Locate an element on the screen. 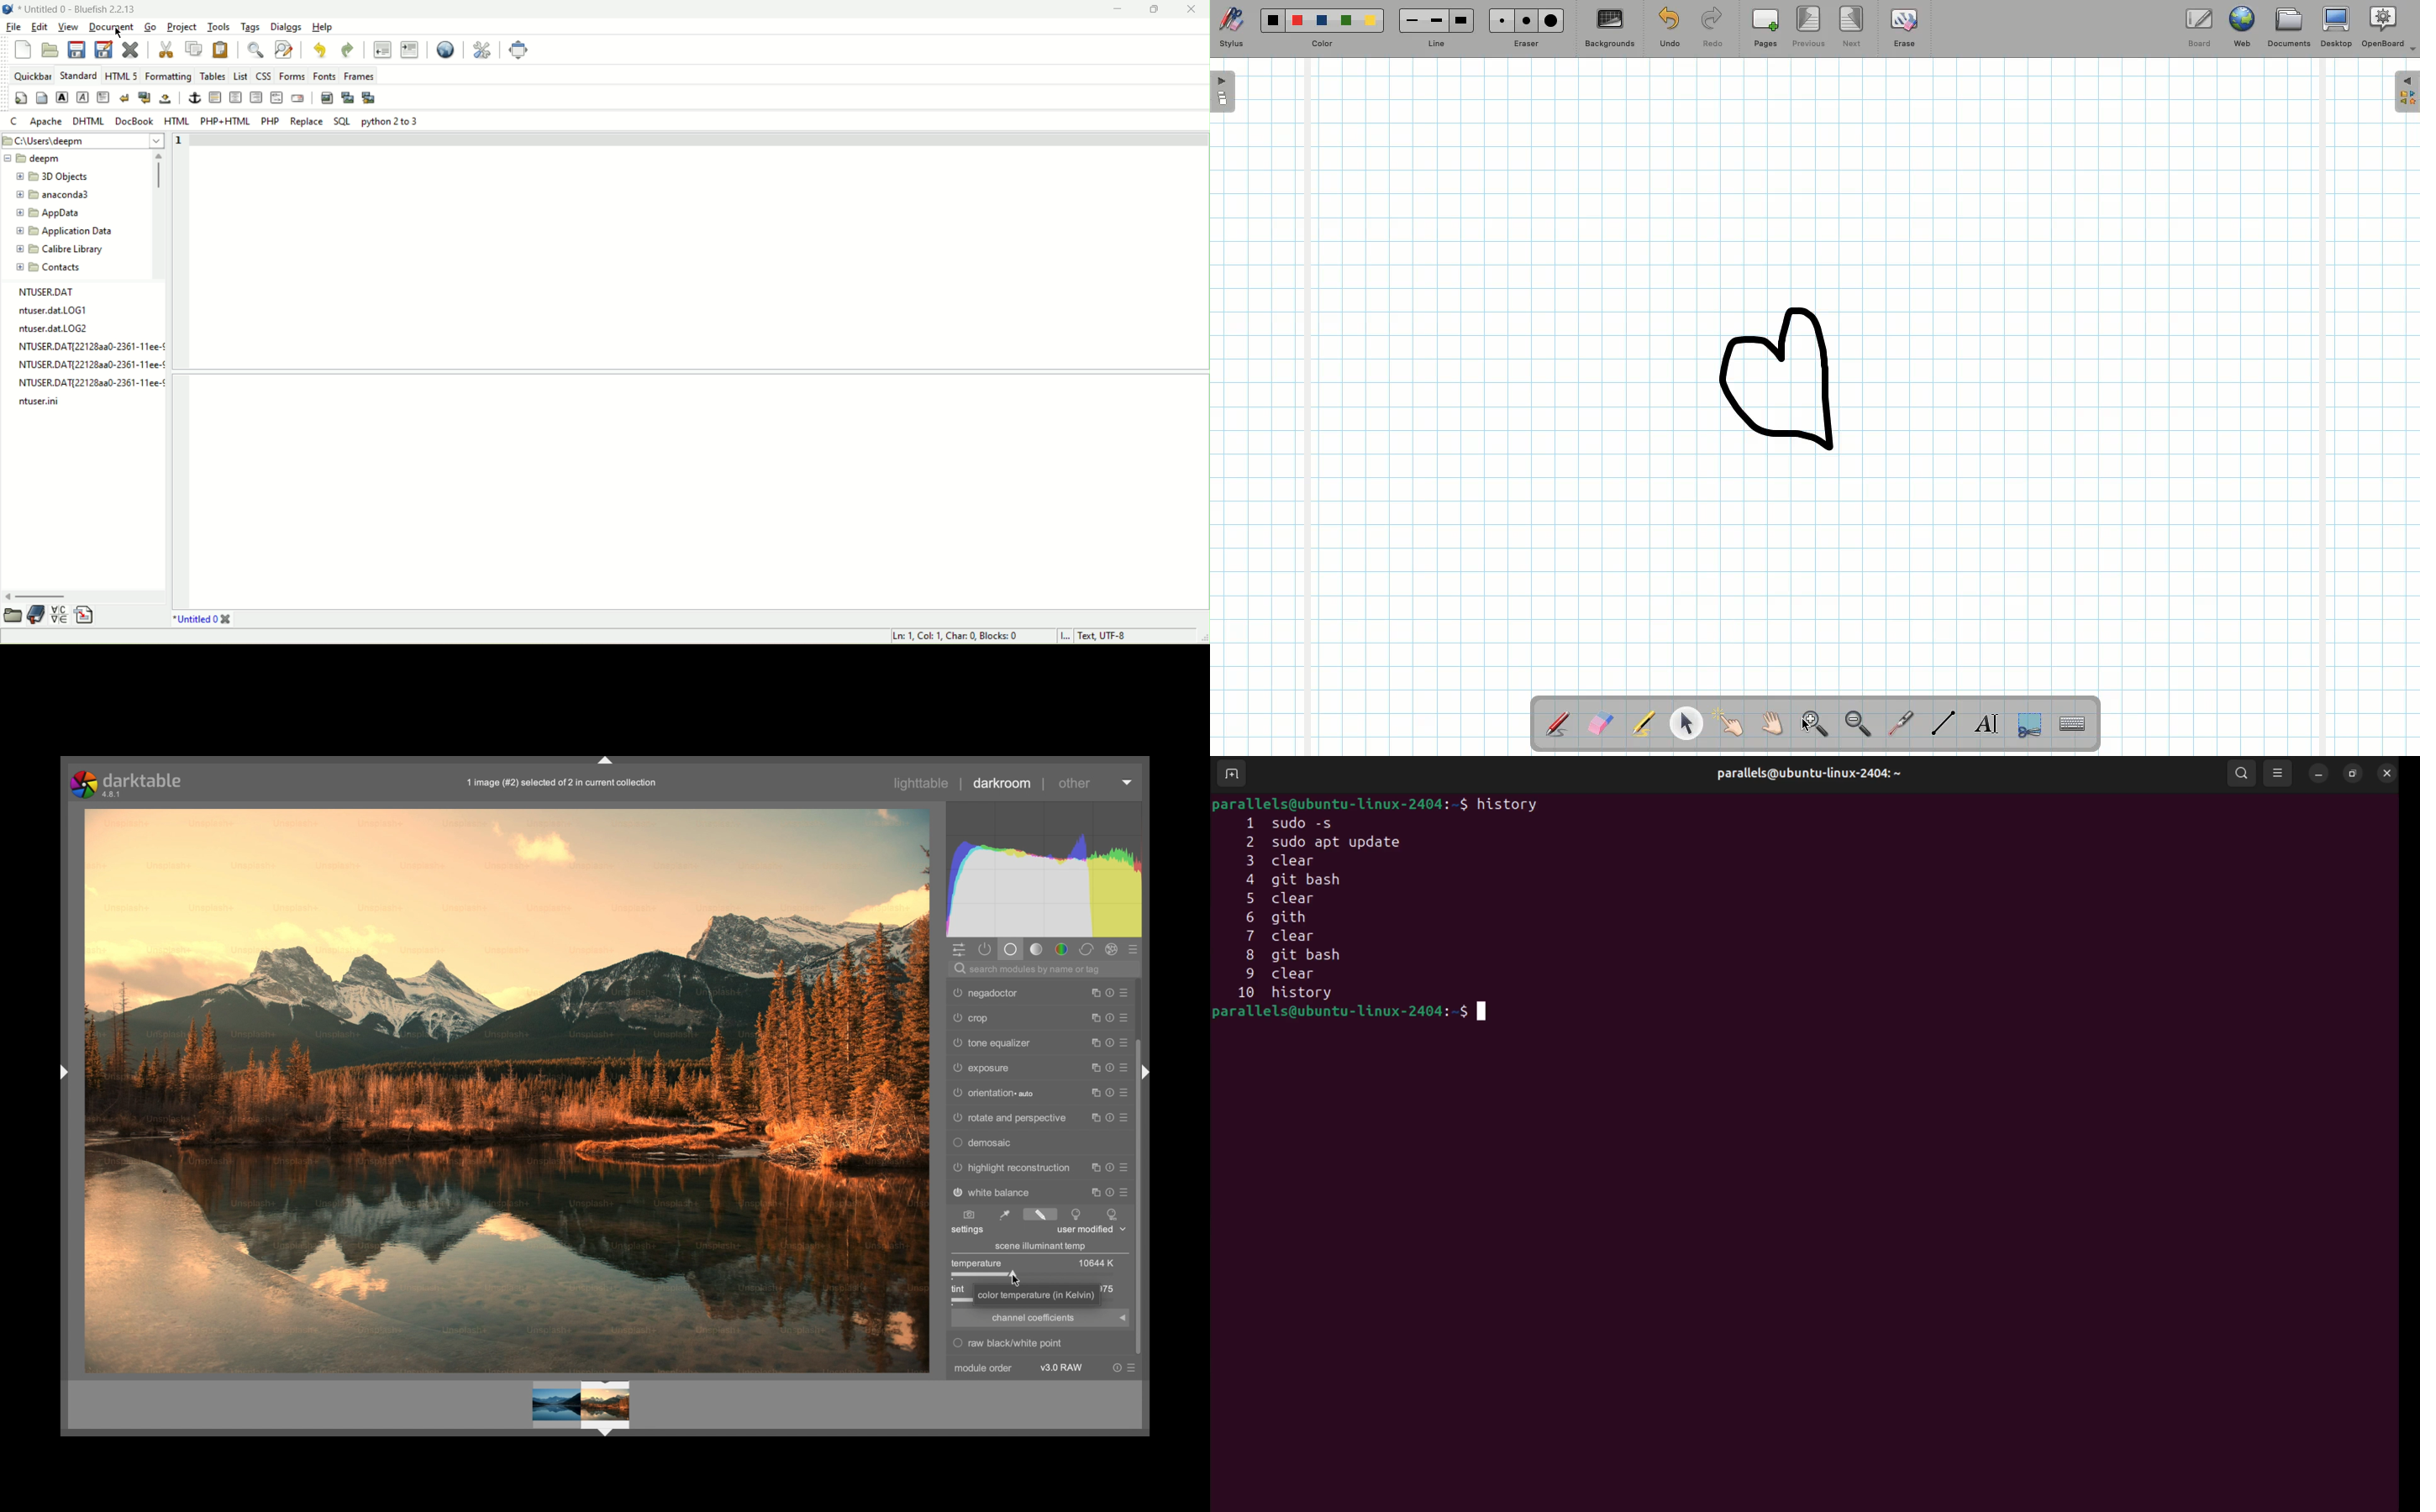 This screenshot has width=2436, height=1512. instance is located at coordinates (1093, 990).